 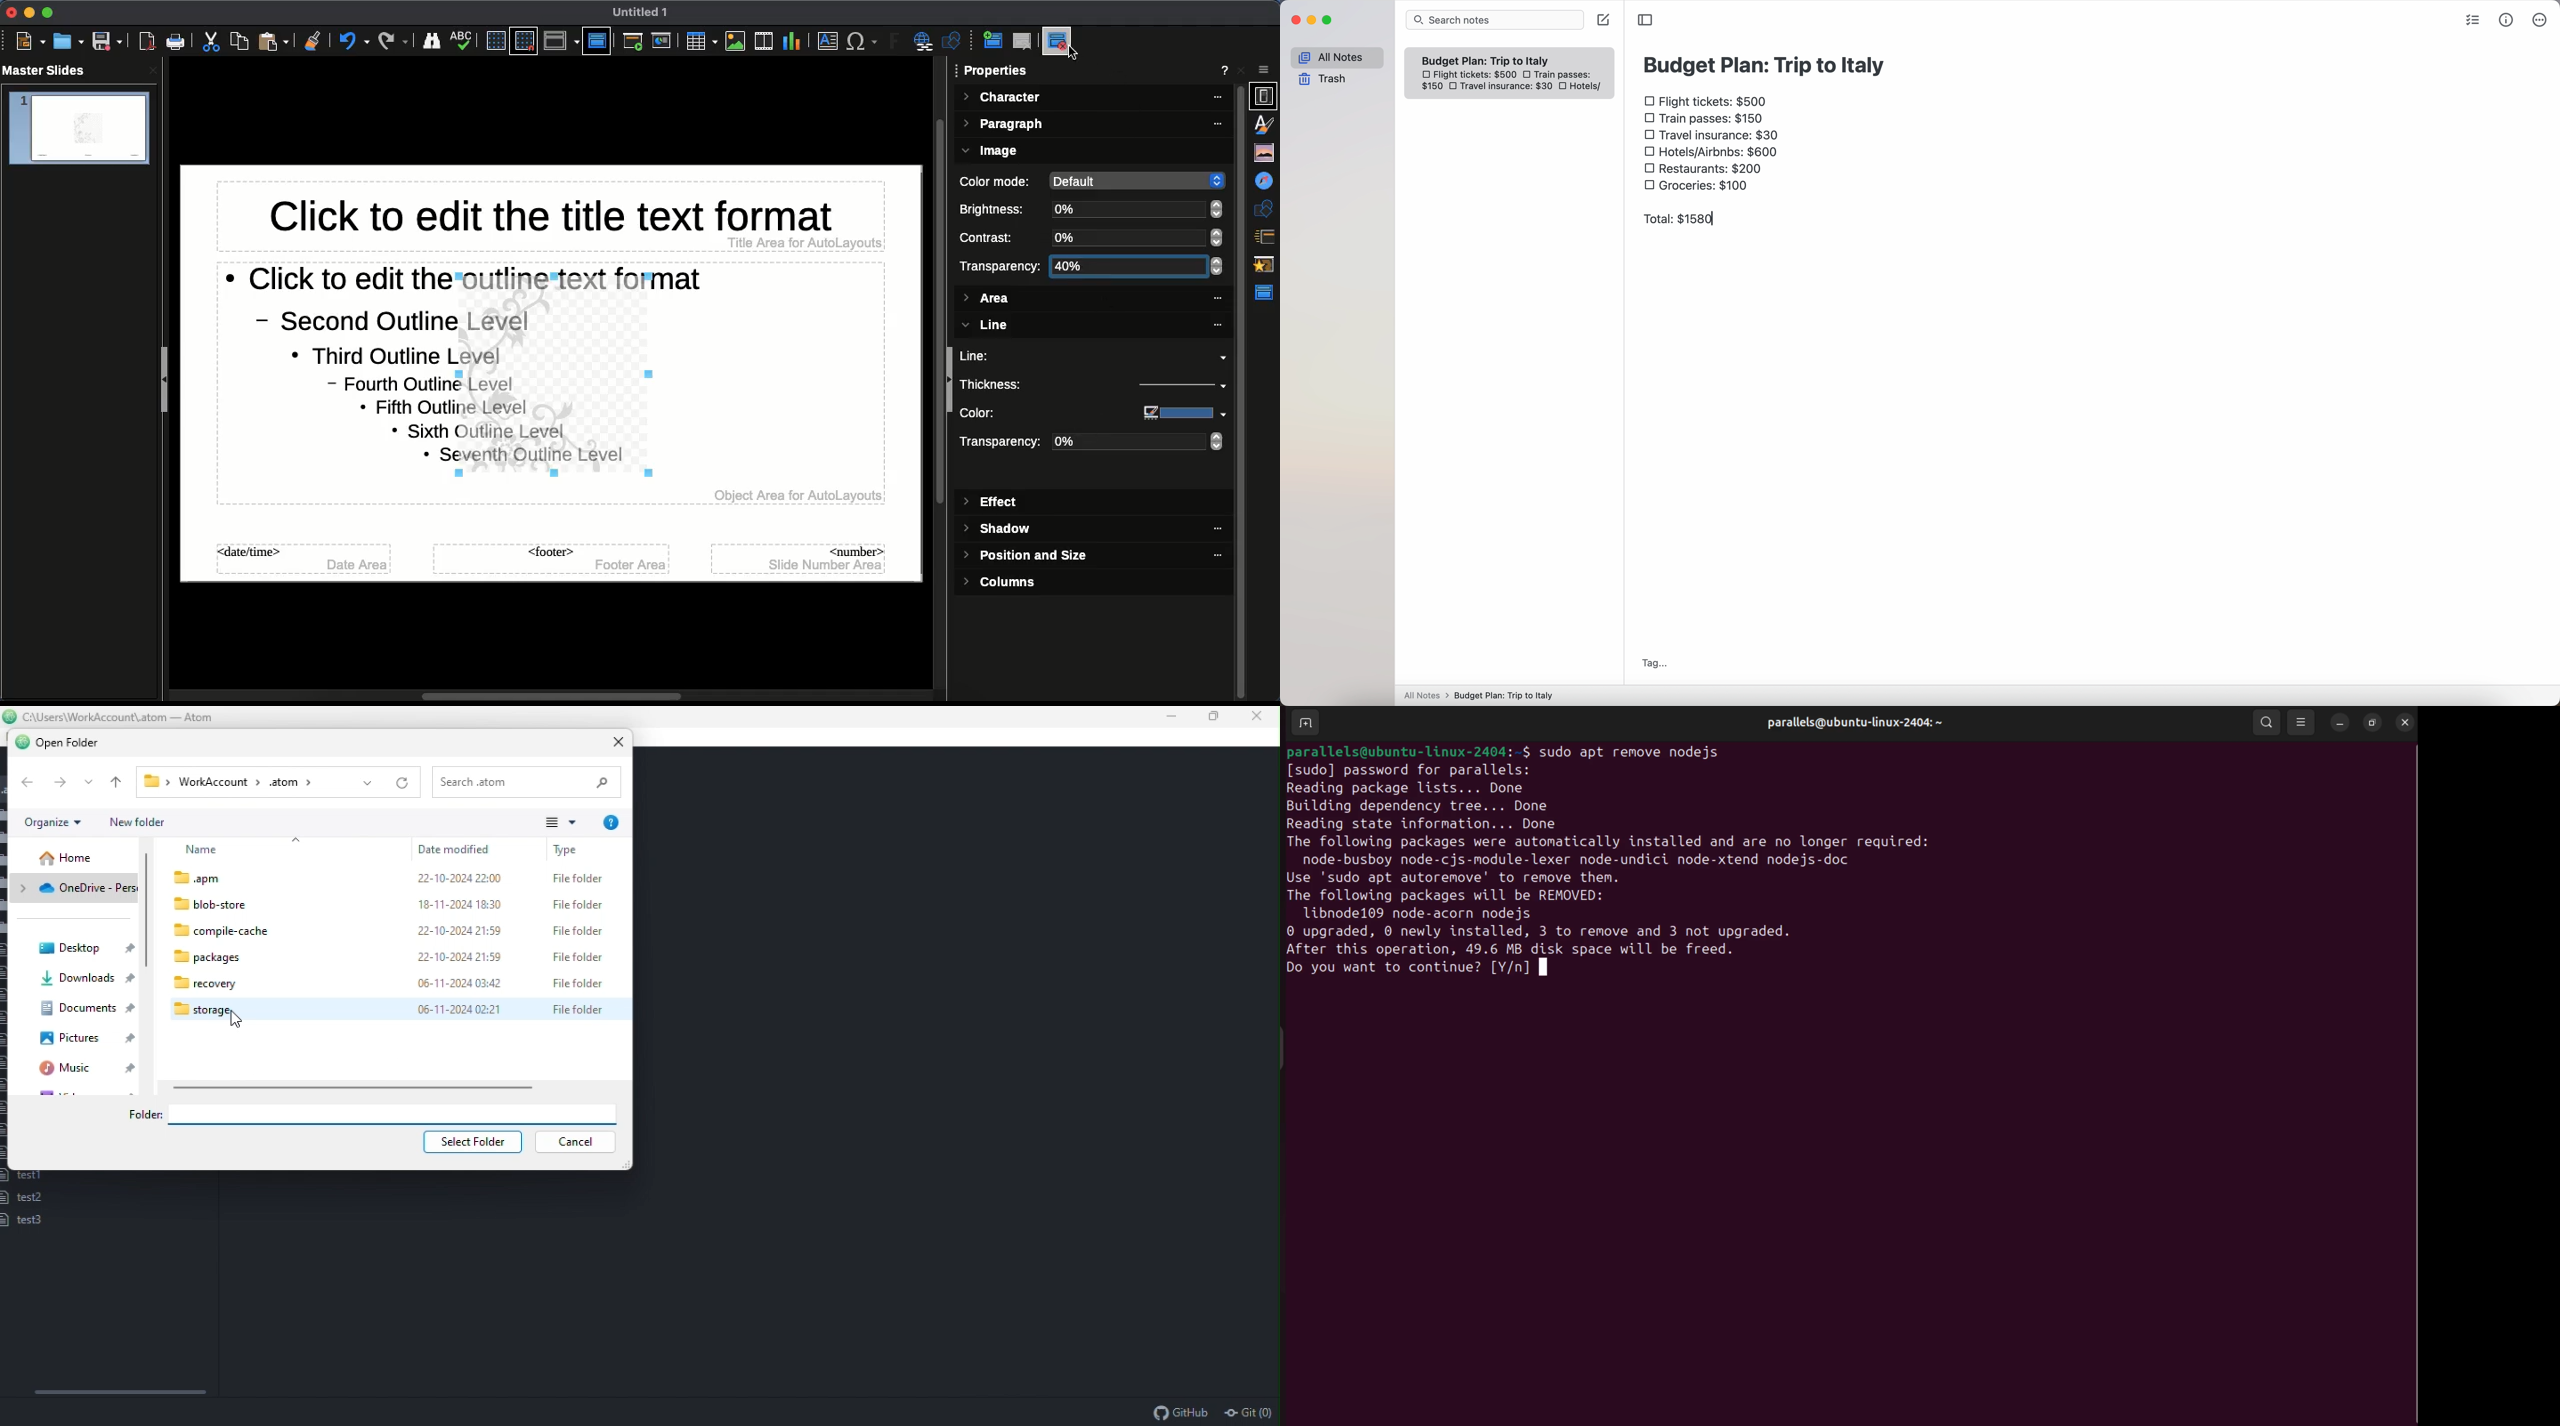 What do you see at coordinates (1180, 1412) in the screenshot?
I see `github` at bounding box center [1180, 1412].